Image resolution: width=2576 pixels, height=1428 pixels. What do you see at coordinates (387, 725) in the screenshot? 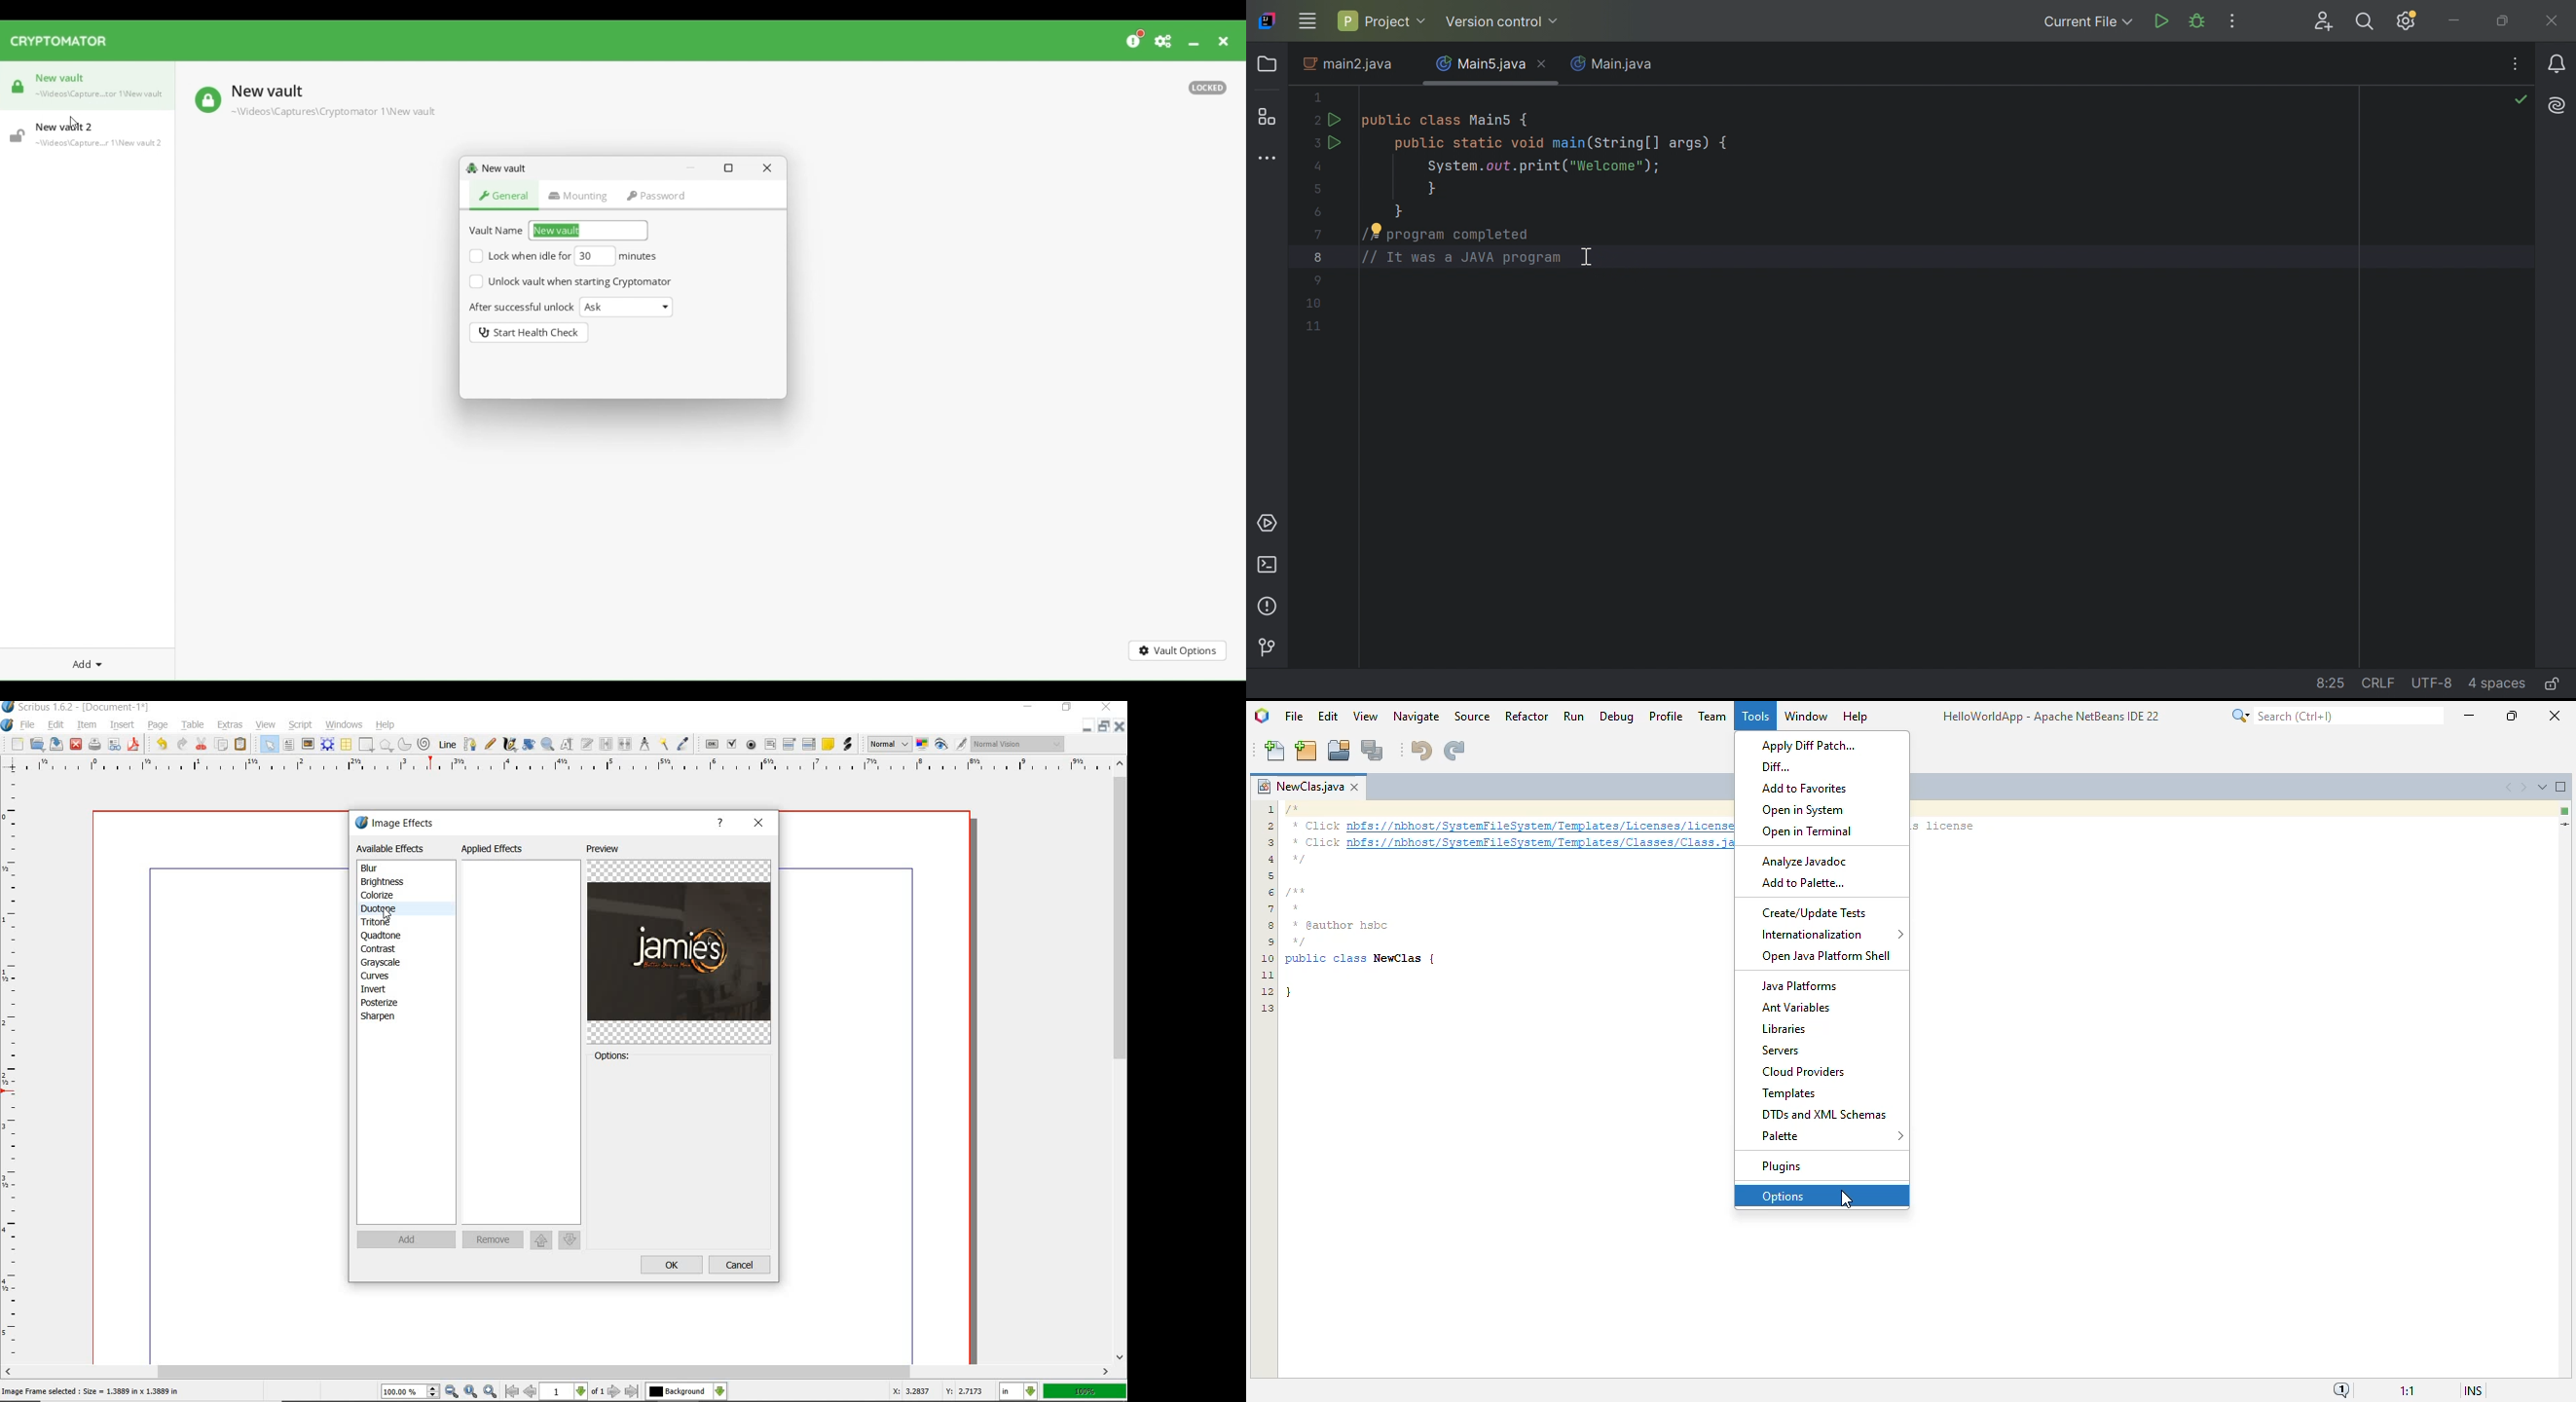
I see `help` at bounding box center [387, 725].